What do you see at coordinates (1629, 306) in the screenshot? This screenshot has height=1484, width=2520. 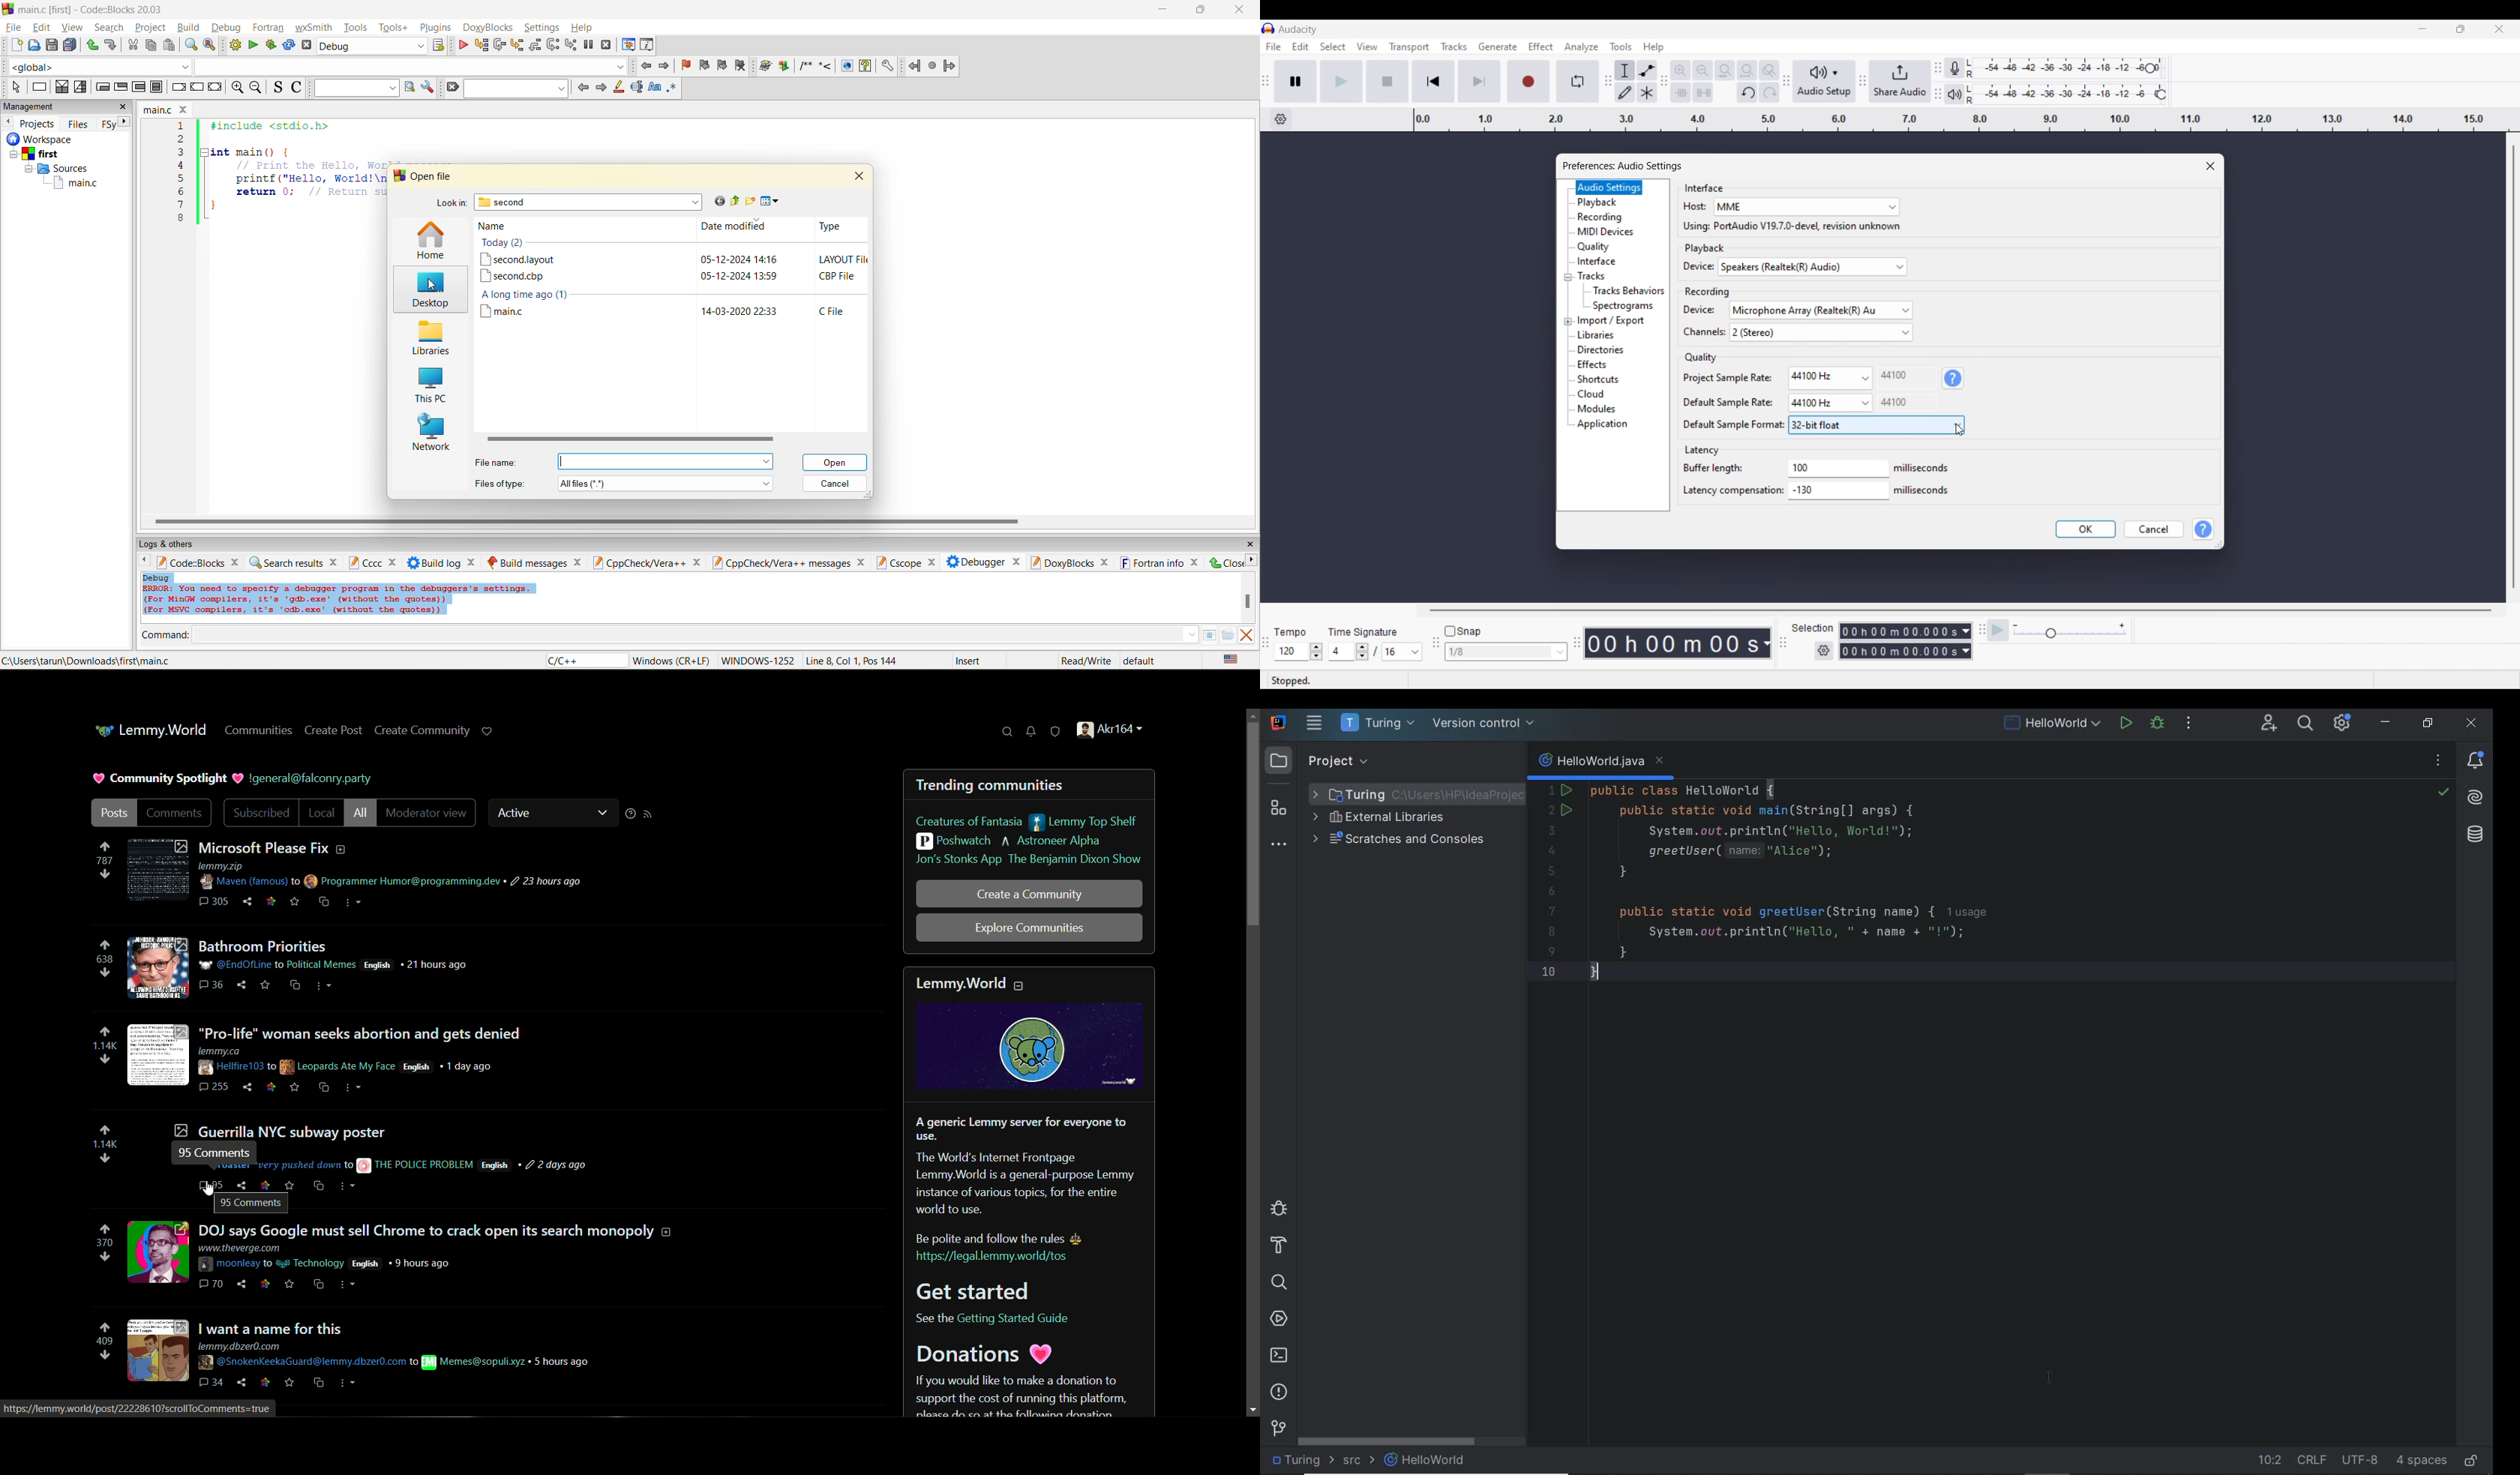 I see `Spectrograms` at bounding box center [1629, 306].